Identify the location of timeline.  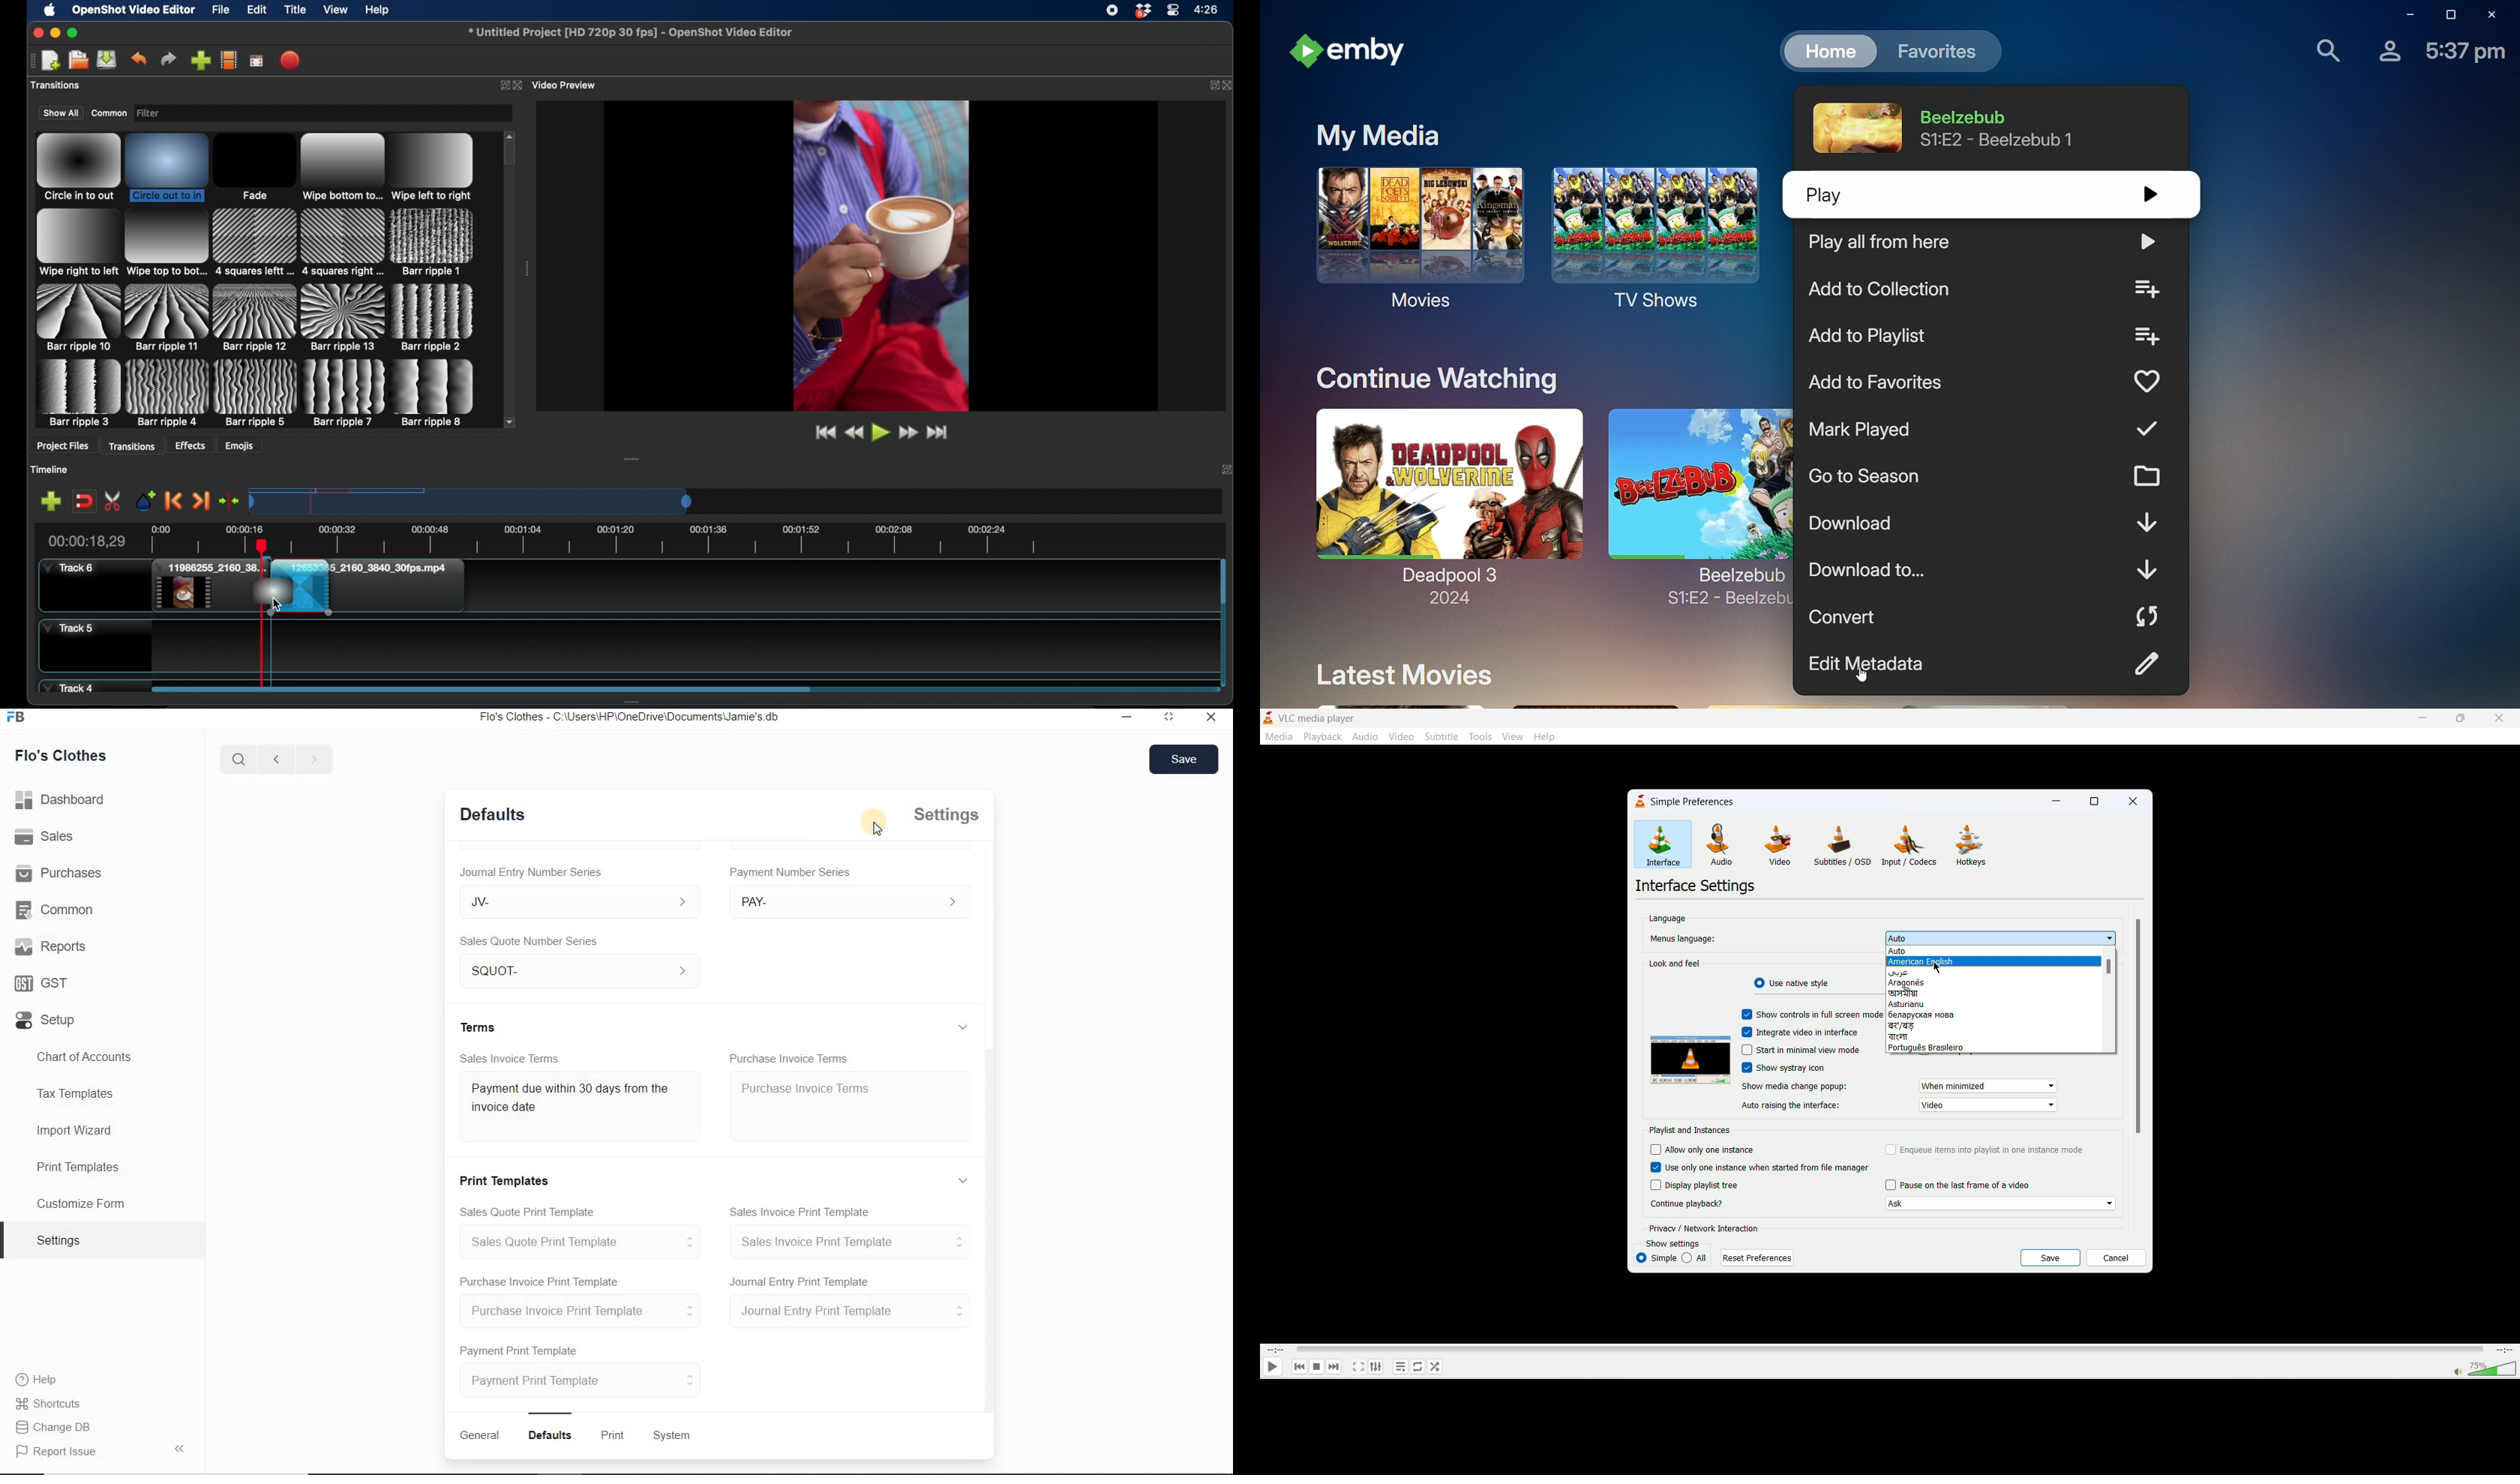
(51, 469).